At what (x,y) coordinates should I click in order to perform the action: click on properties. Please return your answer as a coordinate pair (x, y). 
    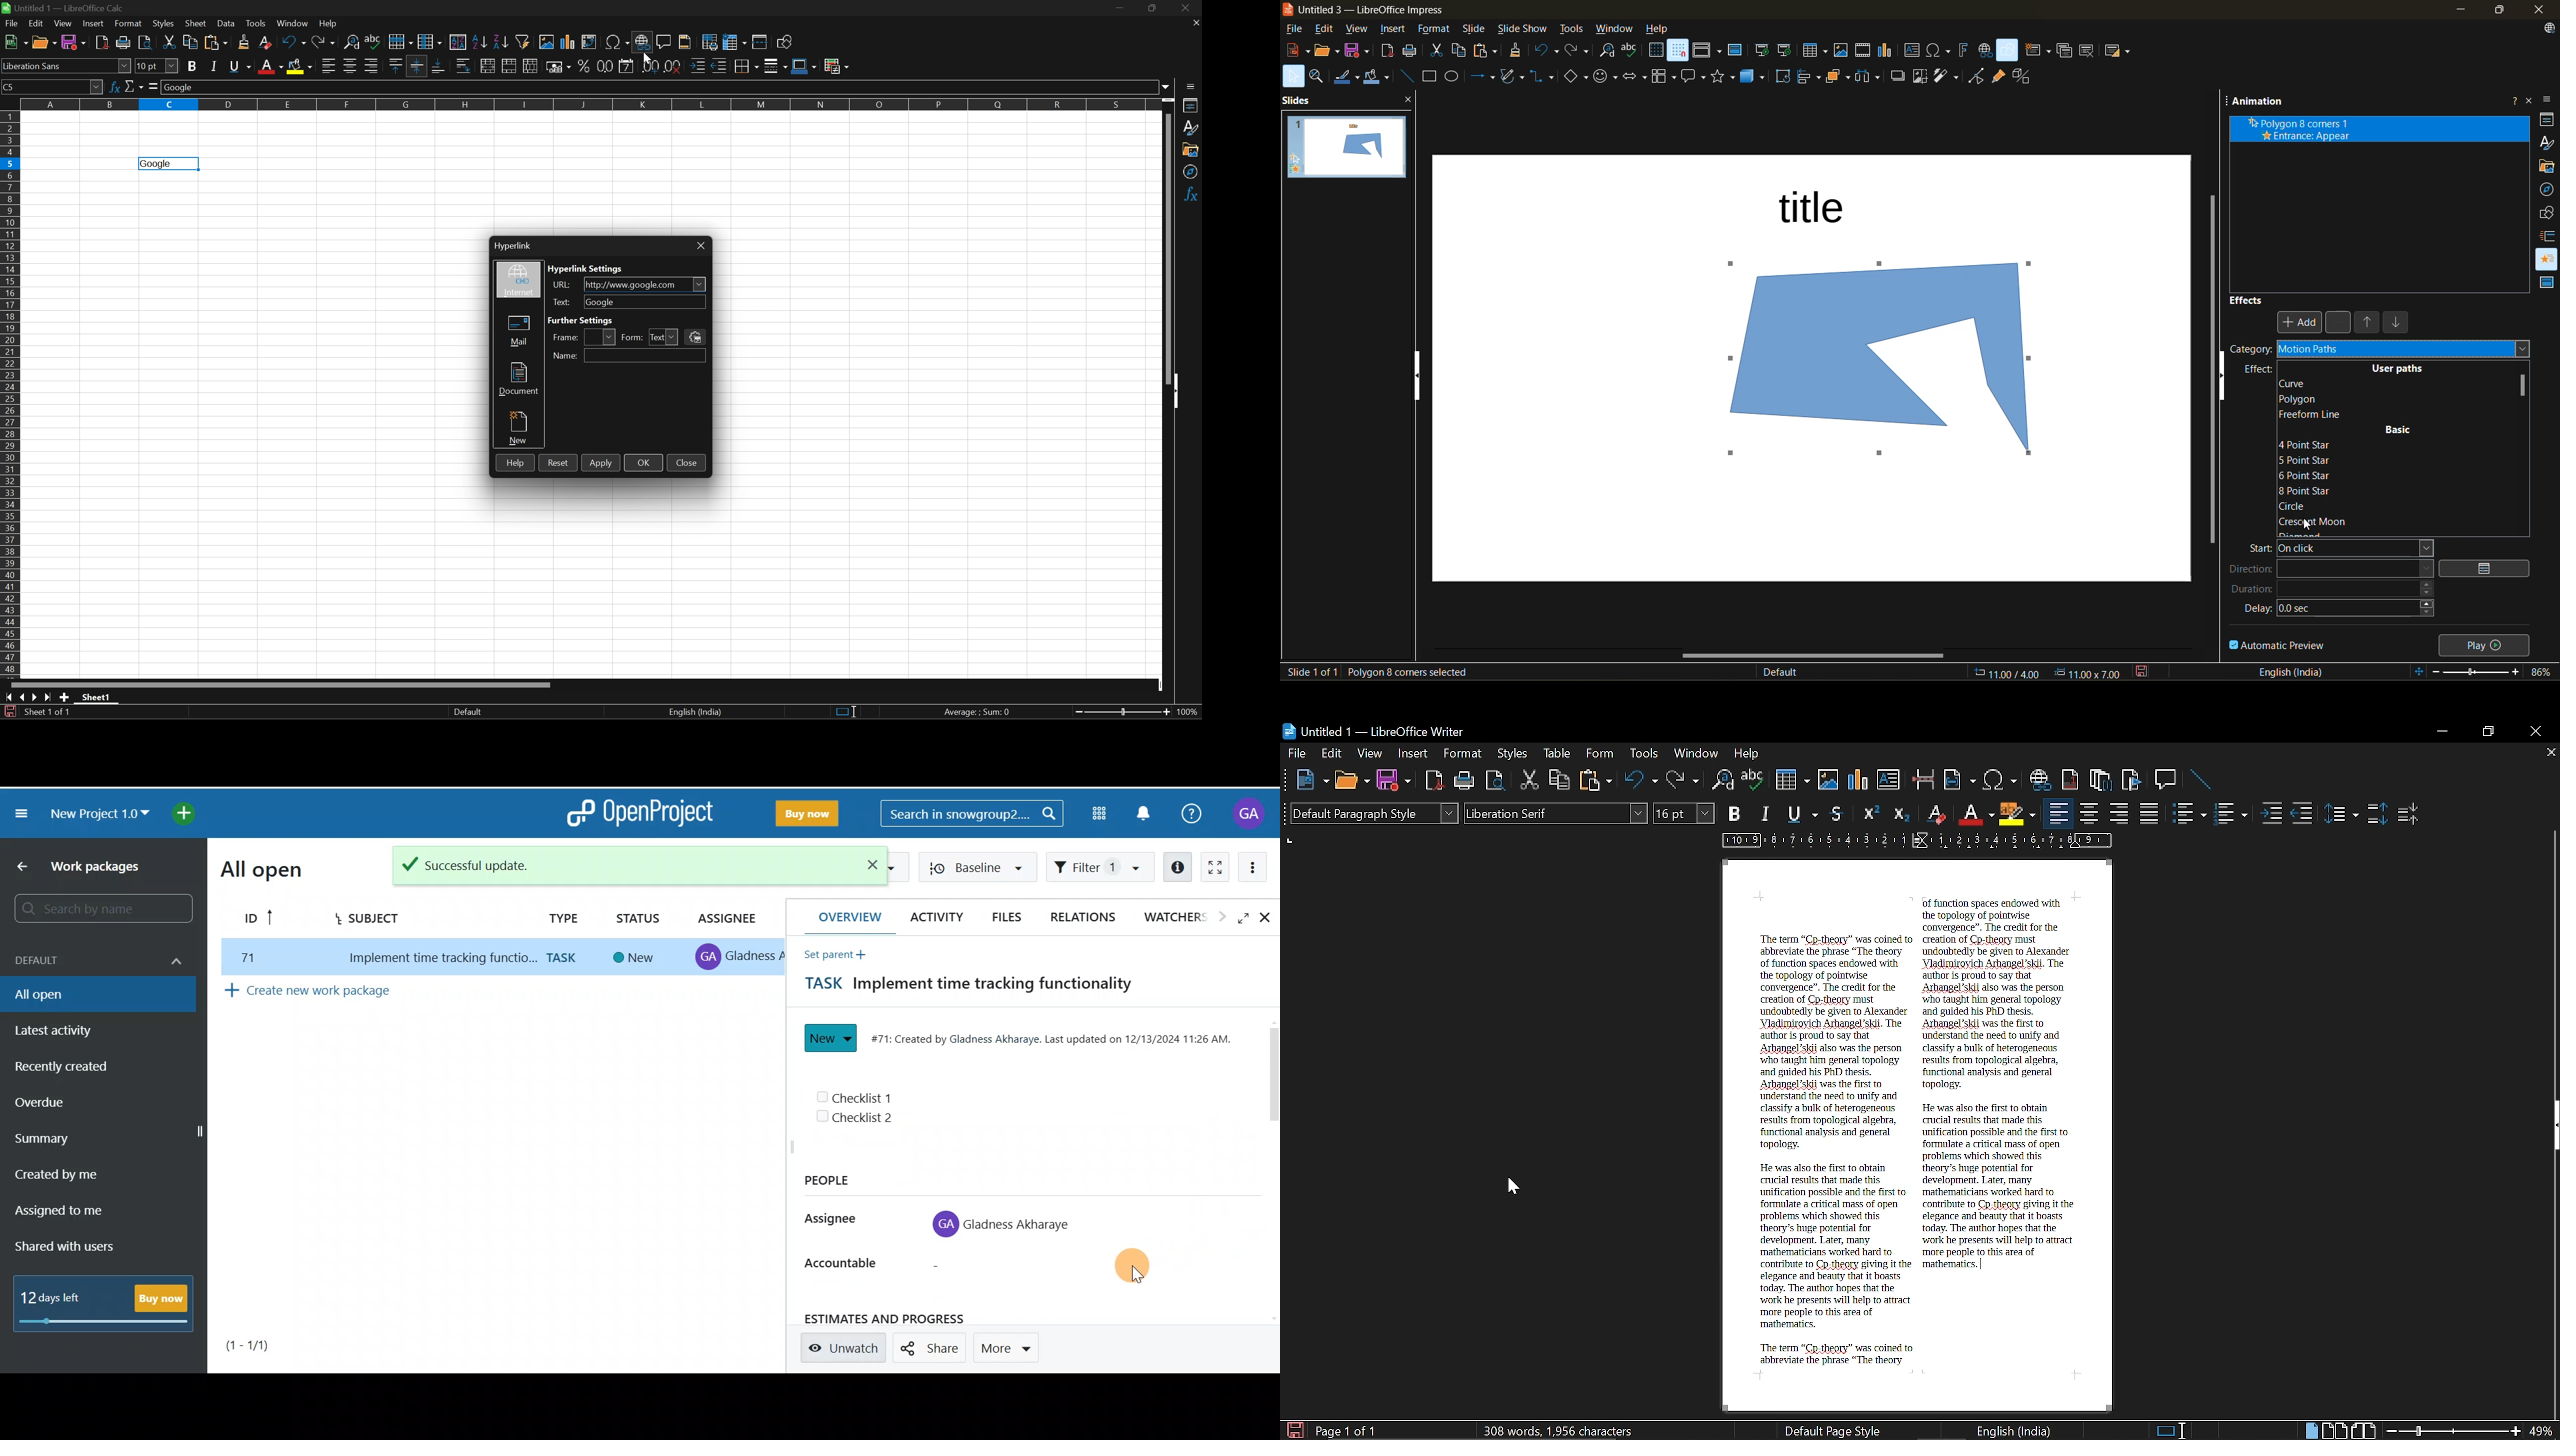
    Looking at the image, I should click on (2545, 119).